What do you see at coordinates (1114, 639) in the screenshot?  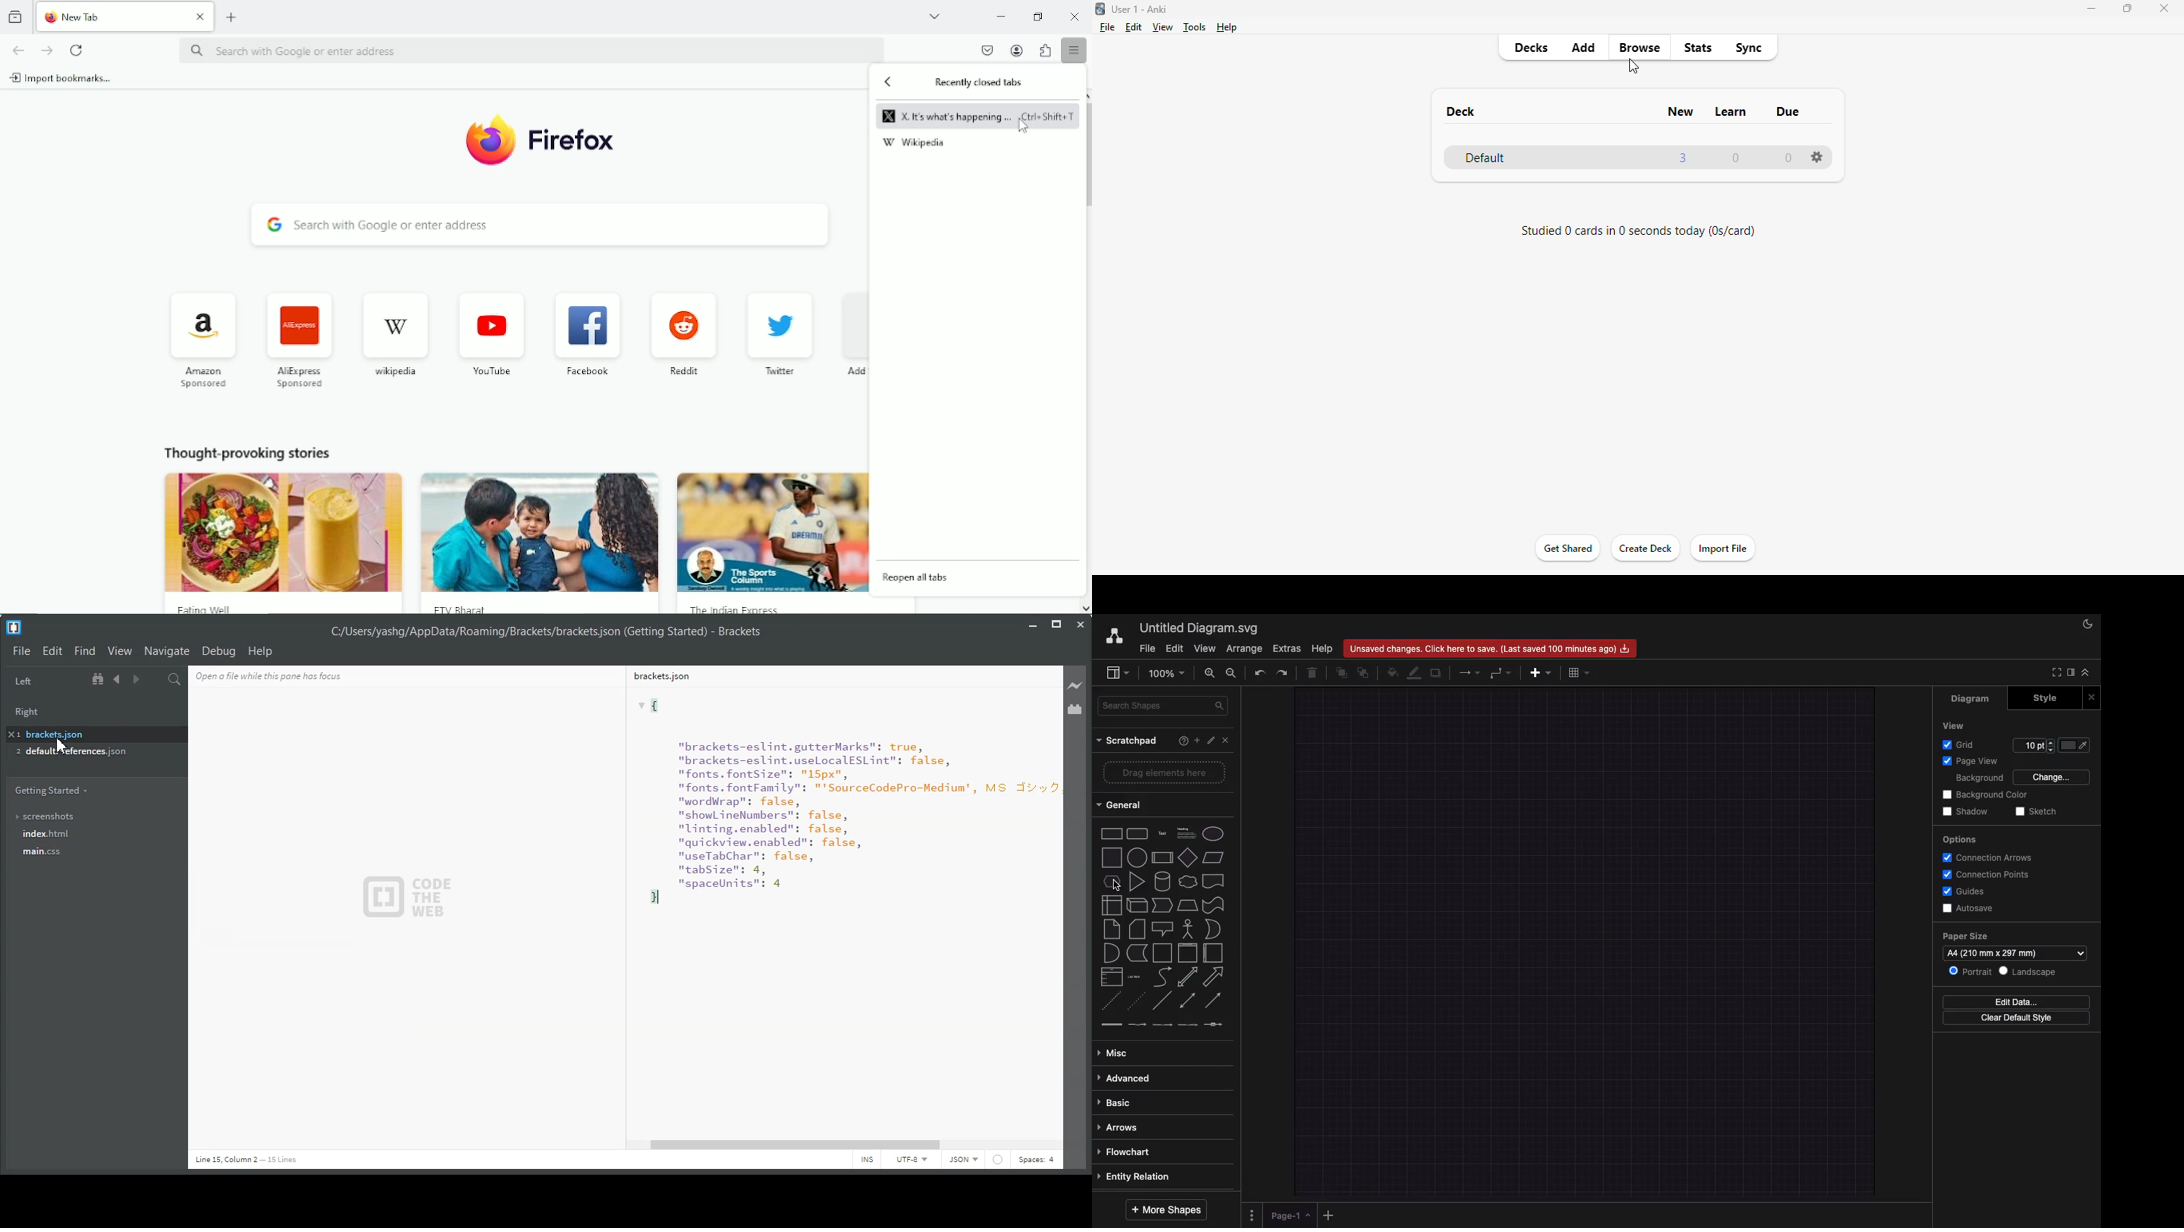 I see `Draw.io` at bounding box center [1114, 639].